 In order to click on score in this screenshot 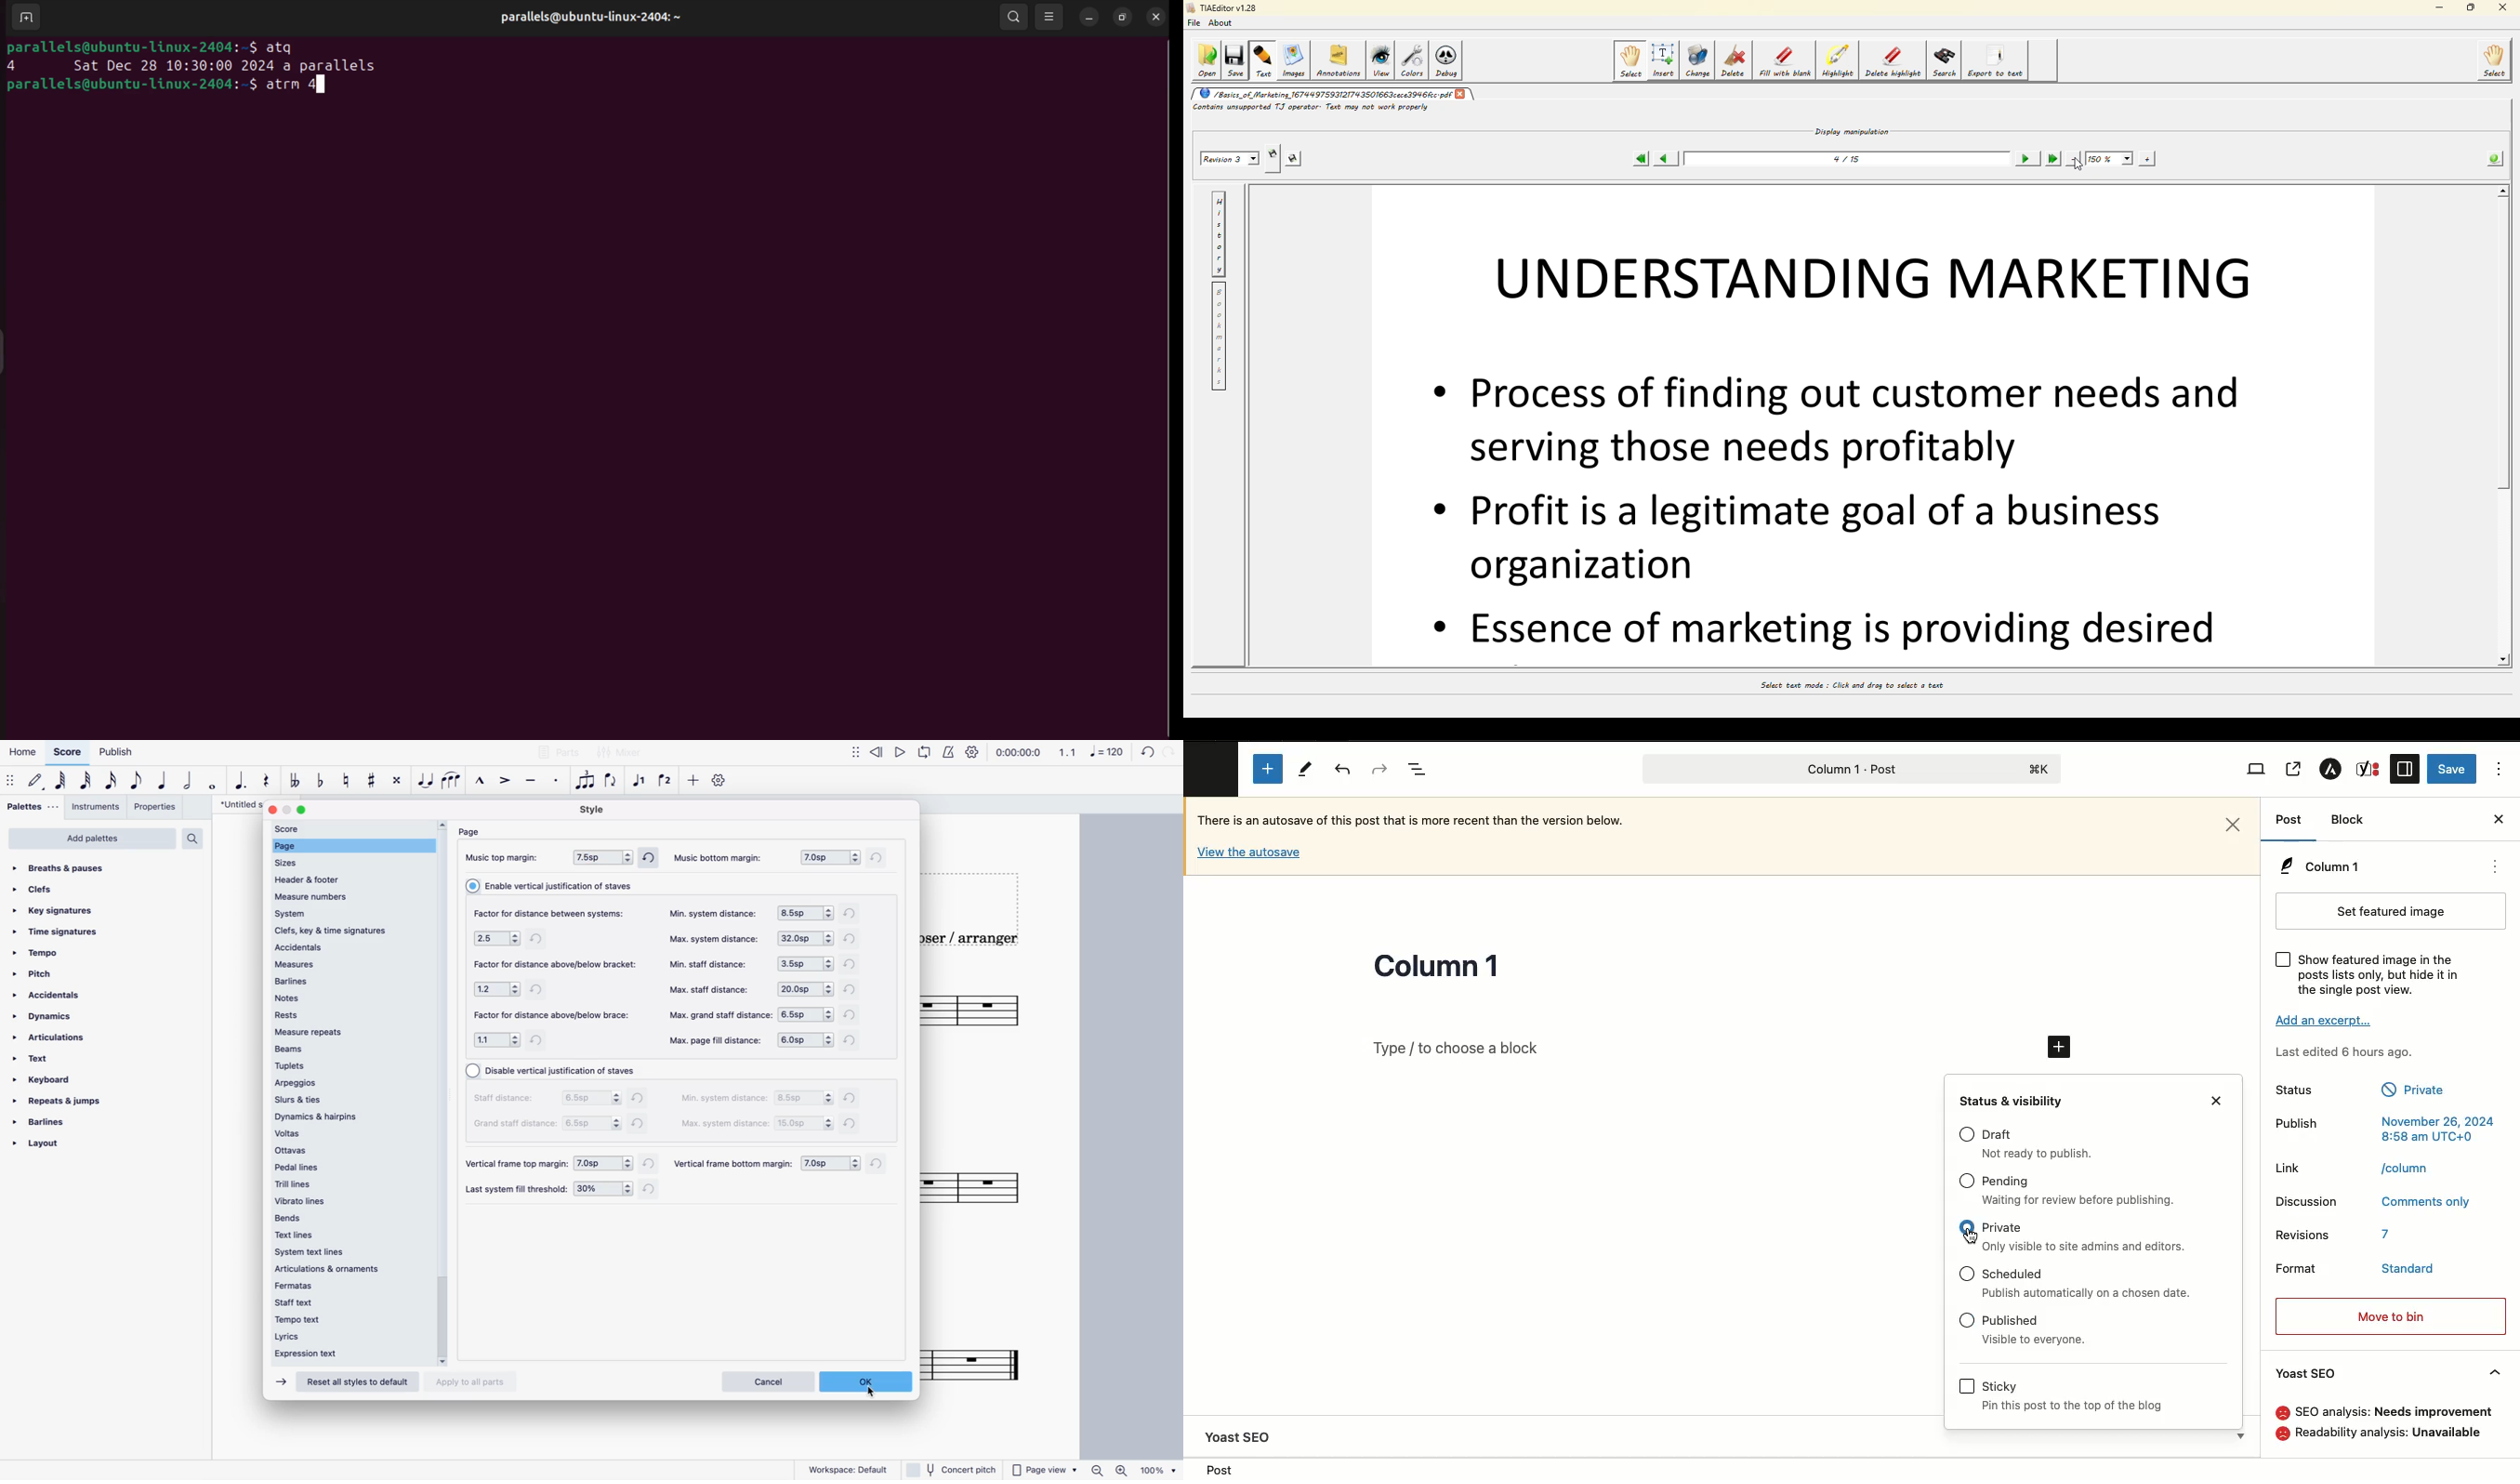, I will do `click(67, 753)`.